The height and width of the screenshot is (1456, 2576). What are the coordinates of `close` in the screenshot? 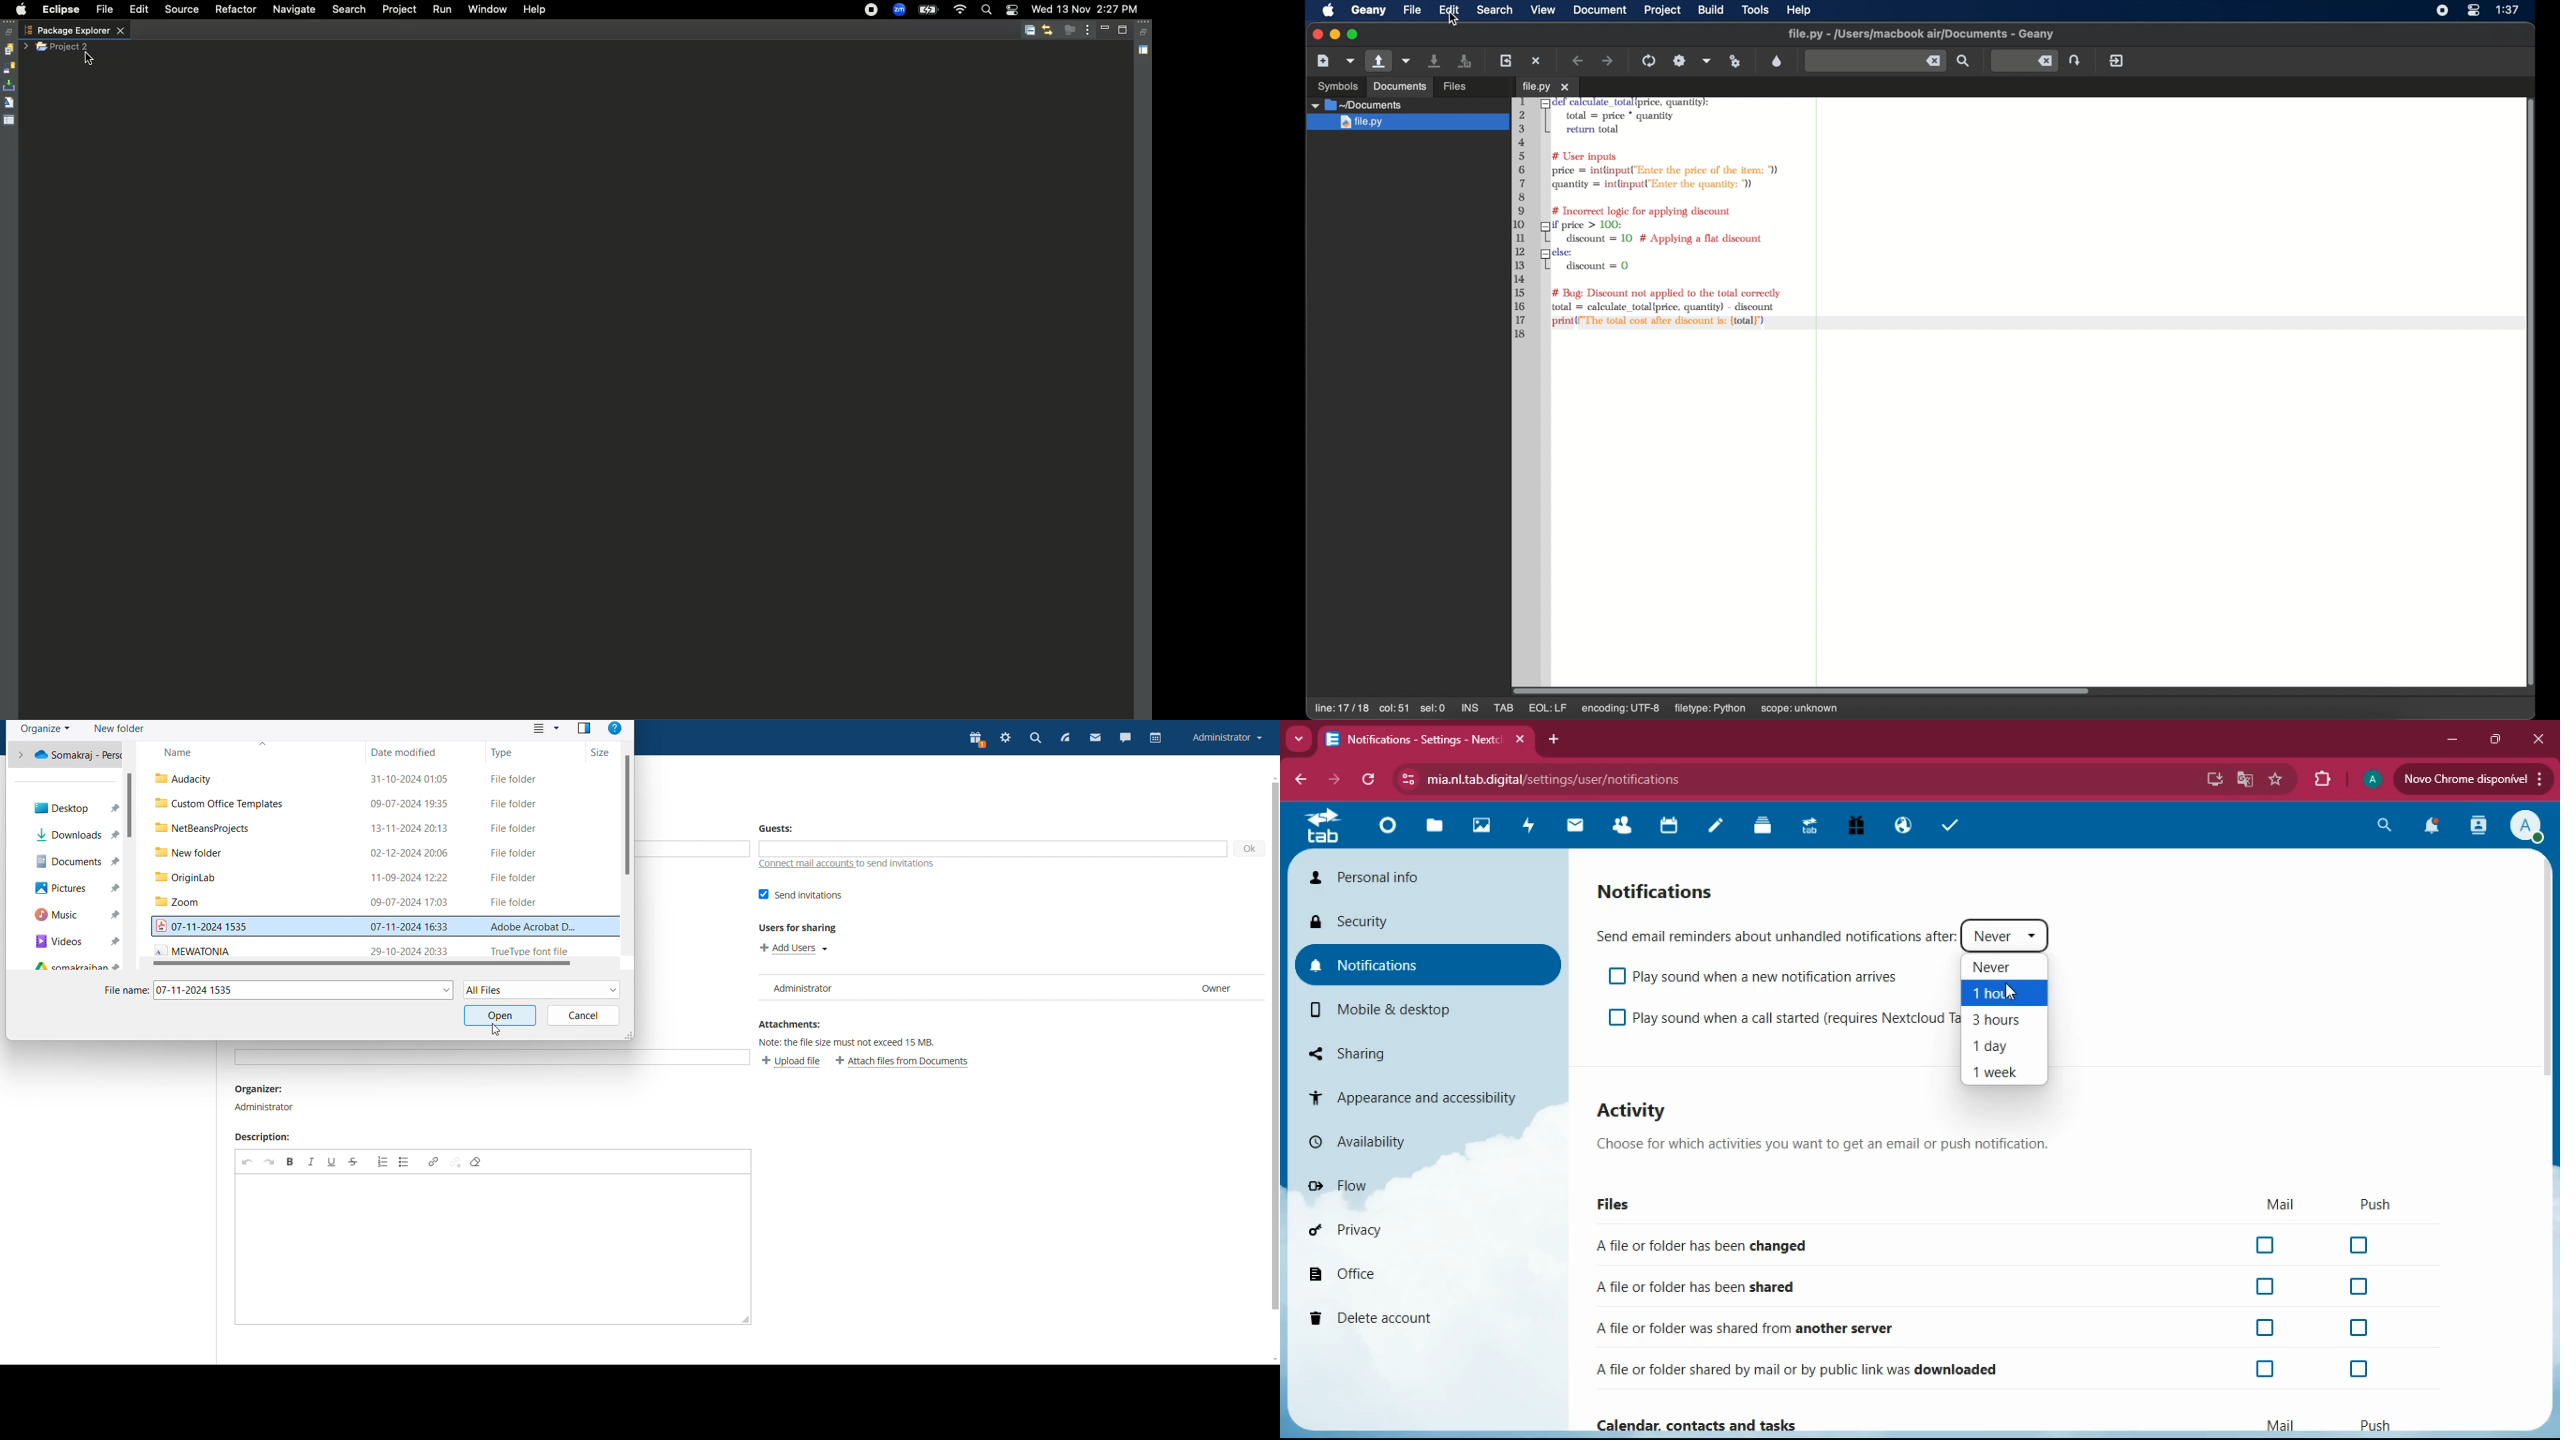 It's located at (2539, 740).